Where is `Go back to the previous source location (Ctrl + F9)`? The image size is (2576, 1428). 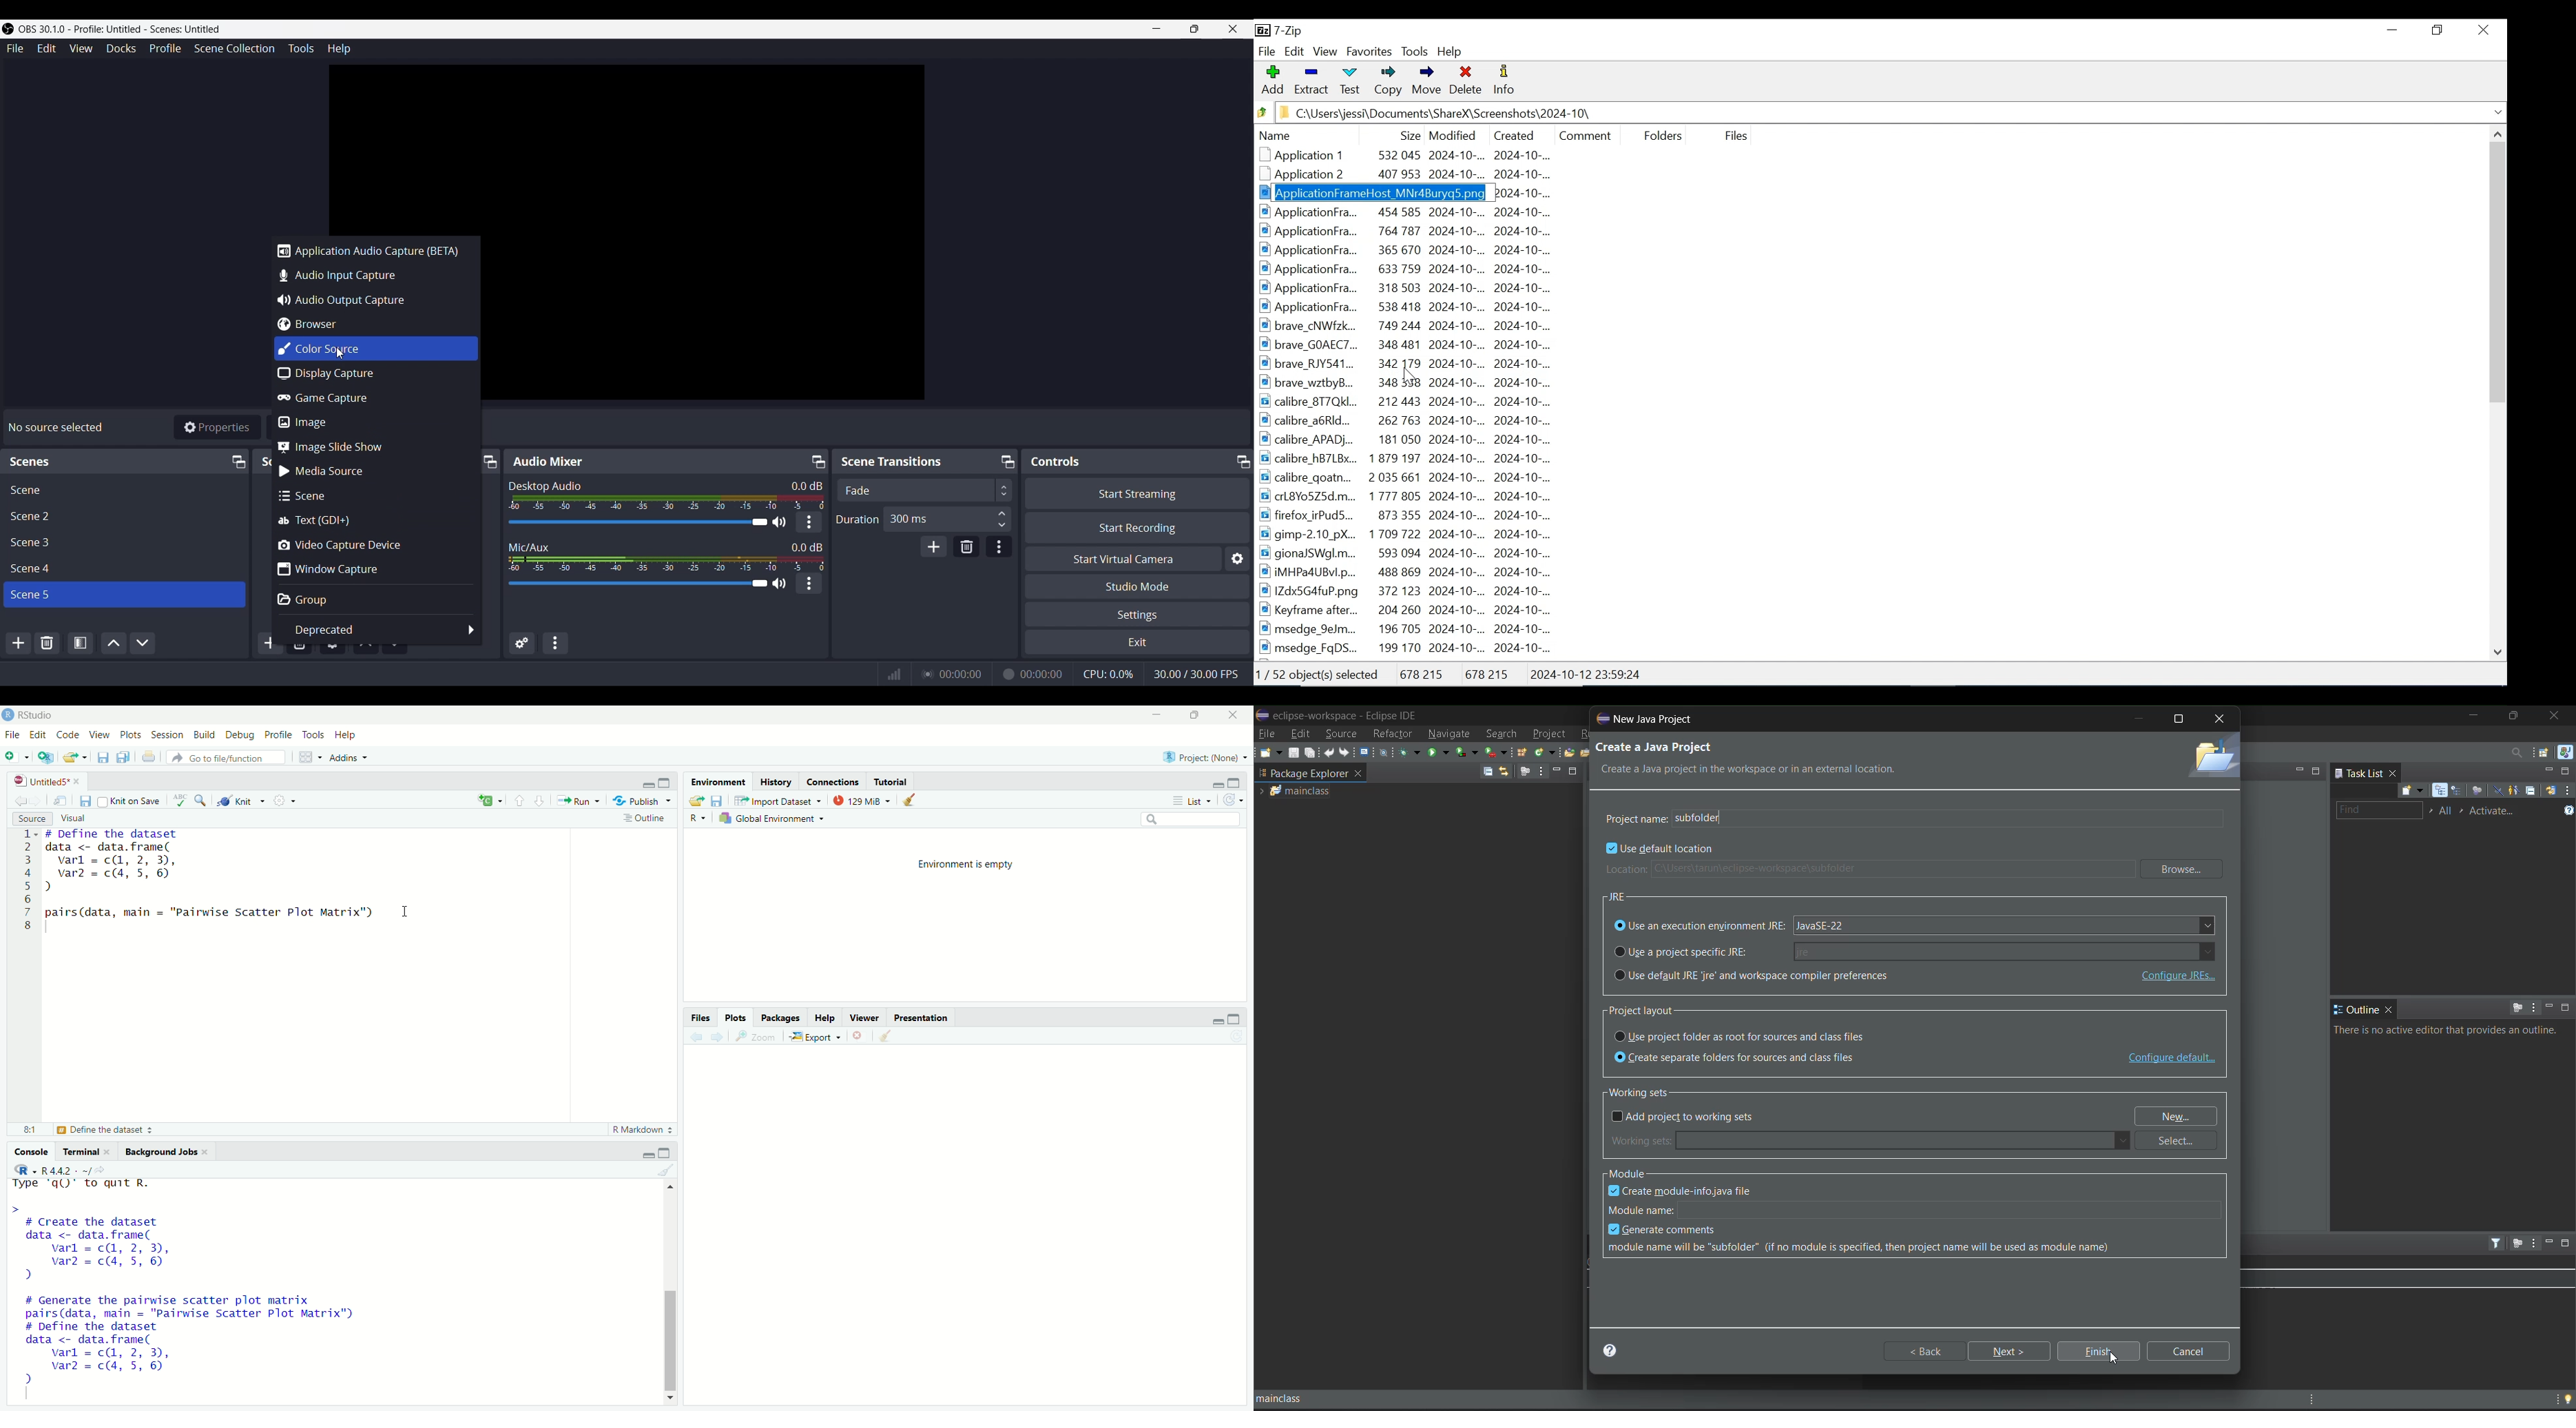 Go back to the previous source location (Ctrl + F9) is located at coordinates (694, 1035).